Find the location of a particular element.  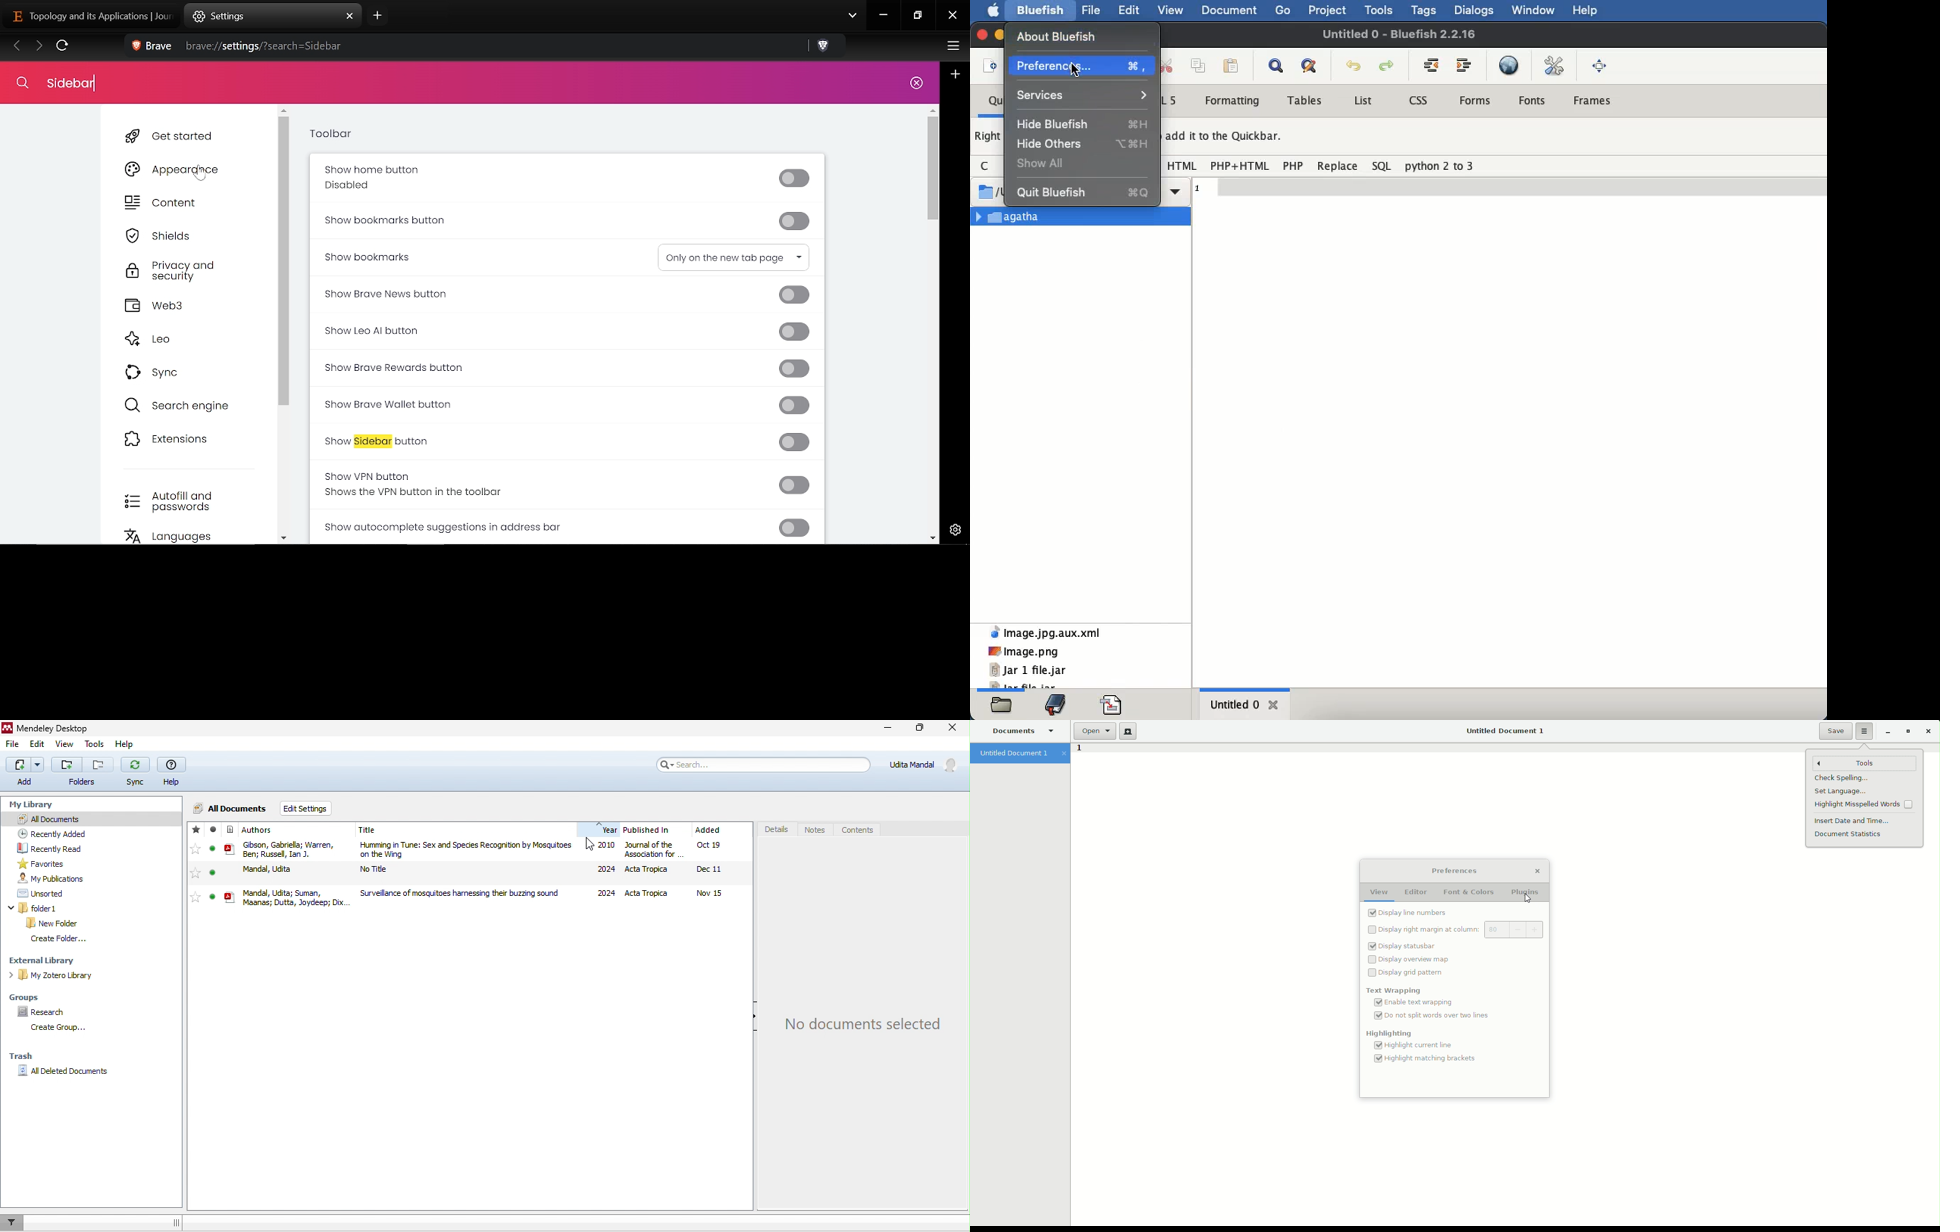

Udit Mandal is located at coordinates (925, 764).